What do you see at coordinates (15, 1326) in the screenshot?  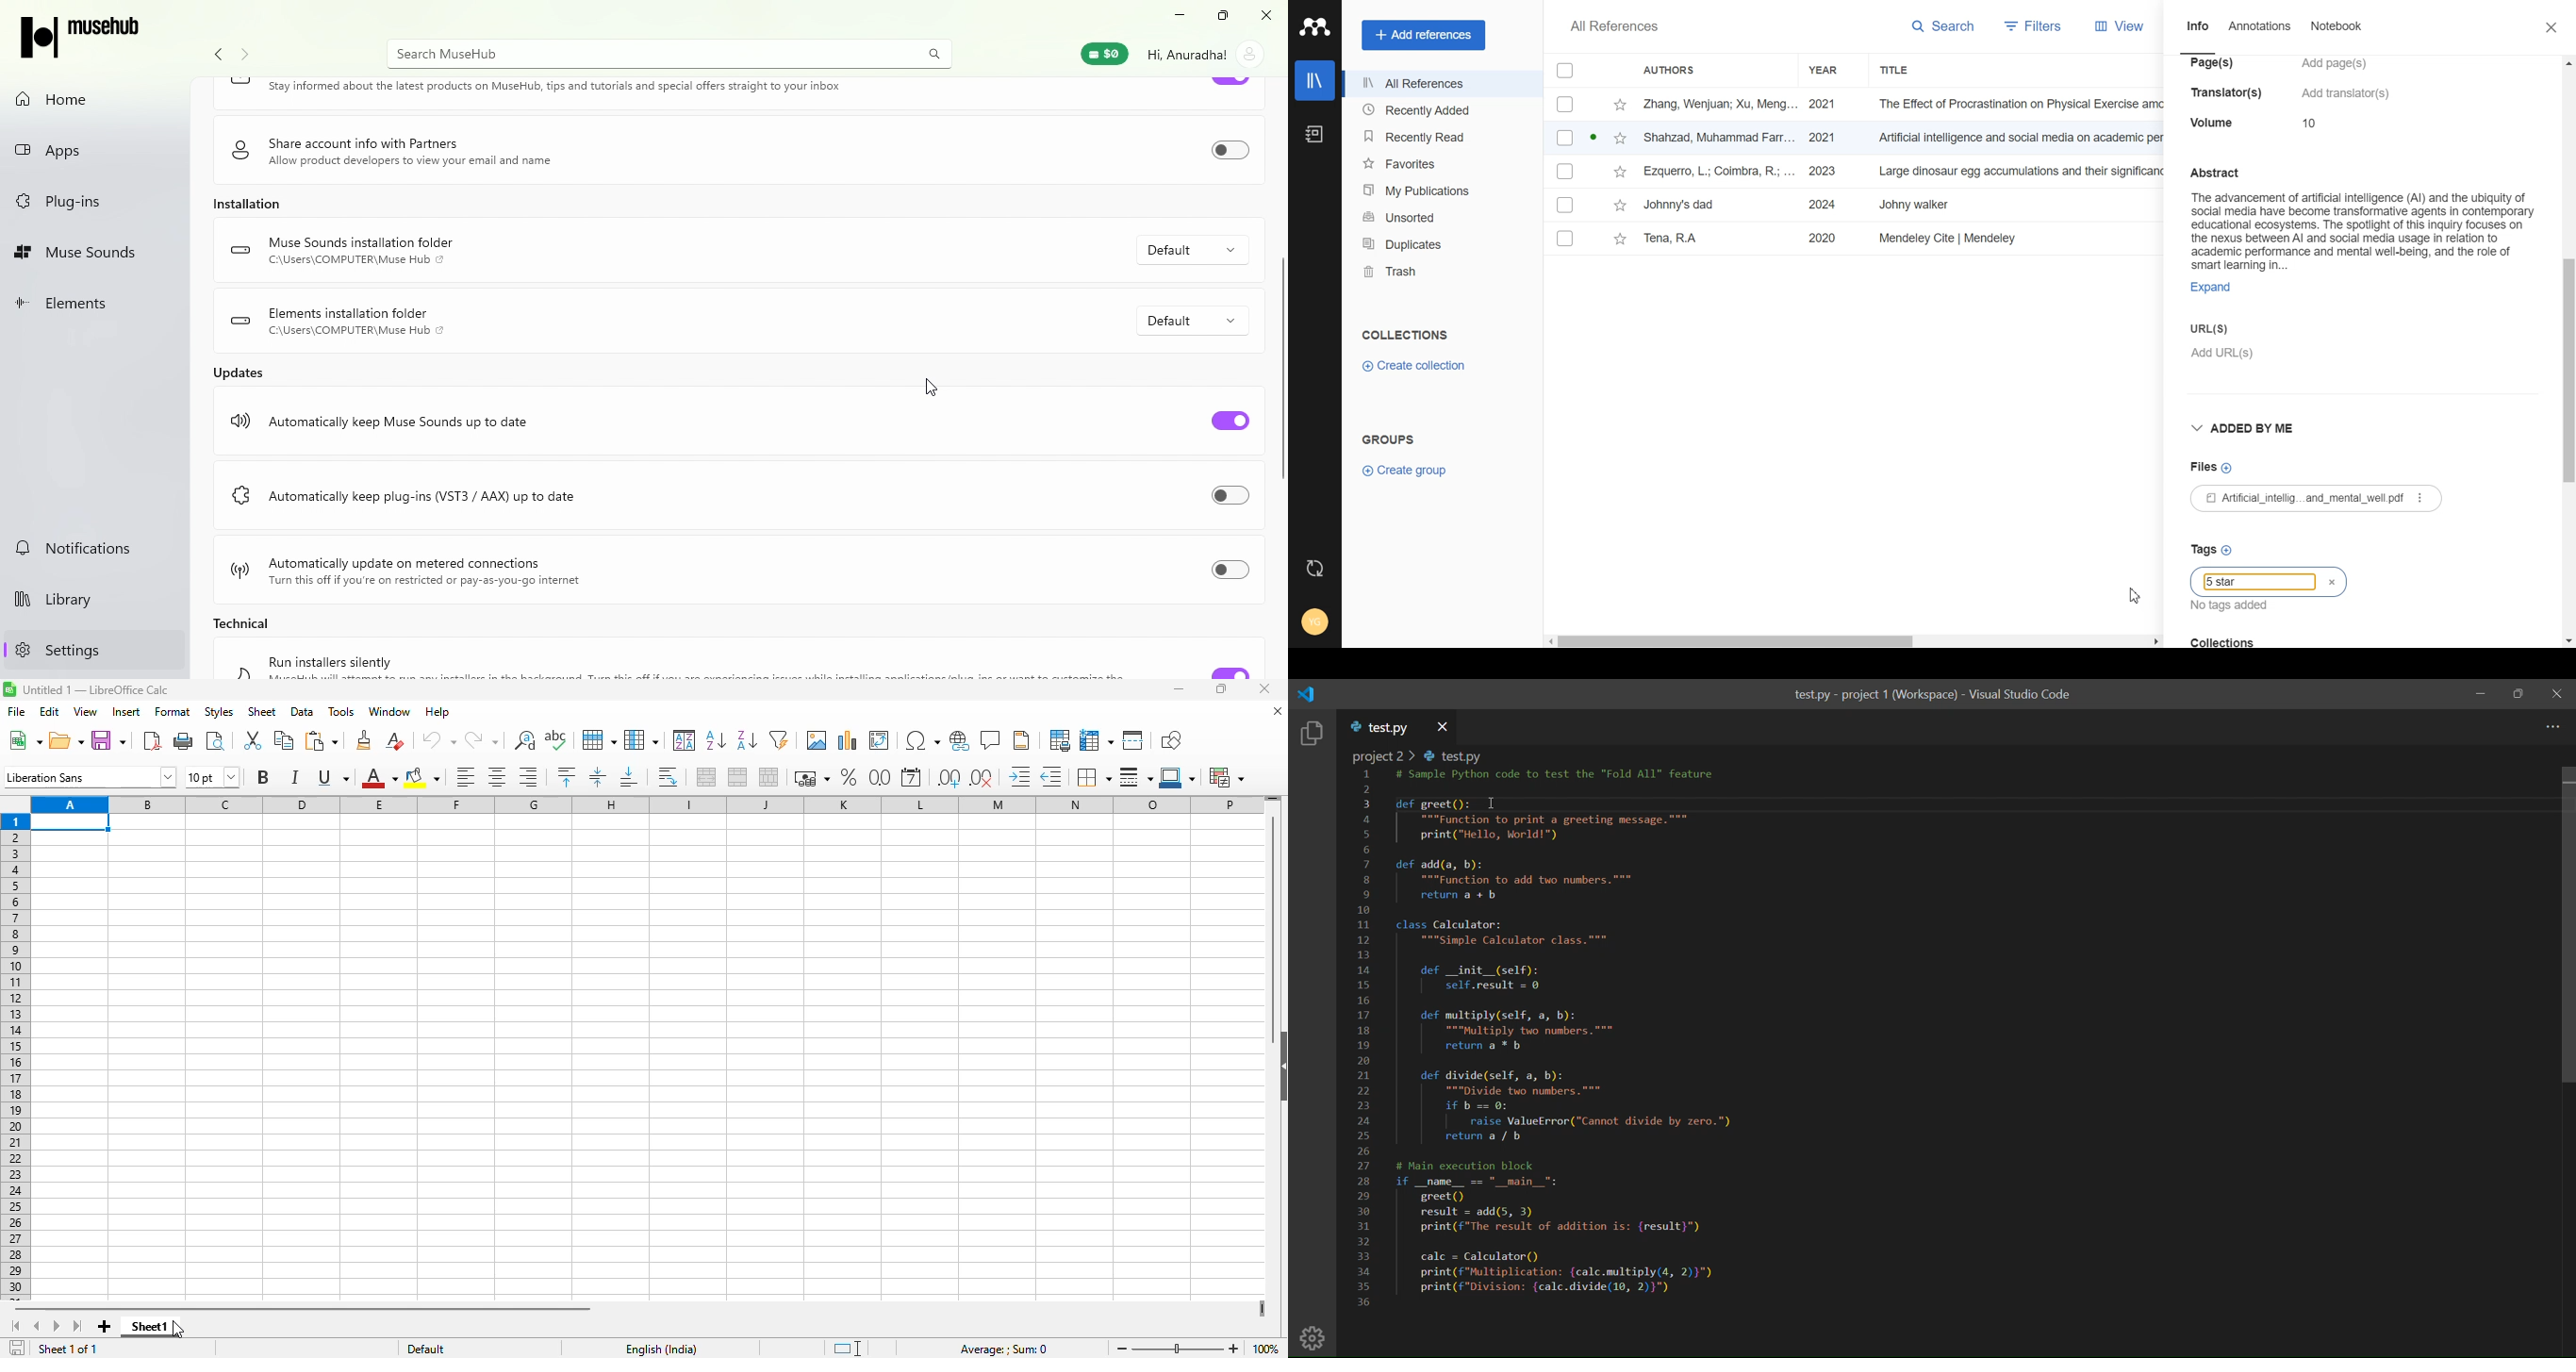 I see `scroll to first sheet` at bounding box center [15, 1326].